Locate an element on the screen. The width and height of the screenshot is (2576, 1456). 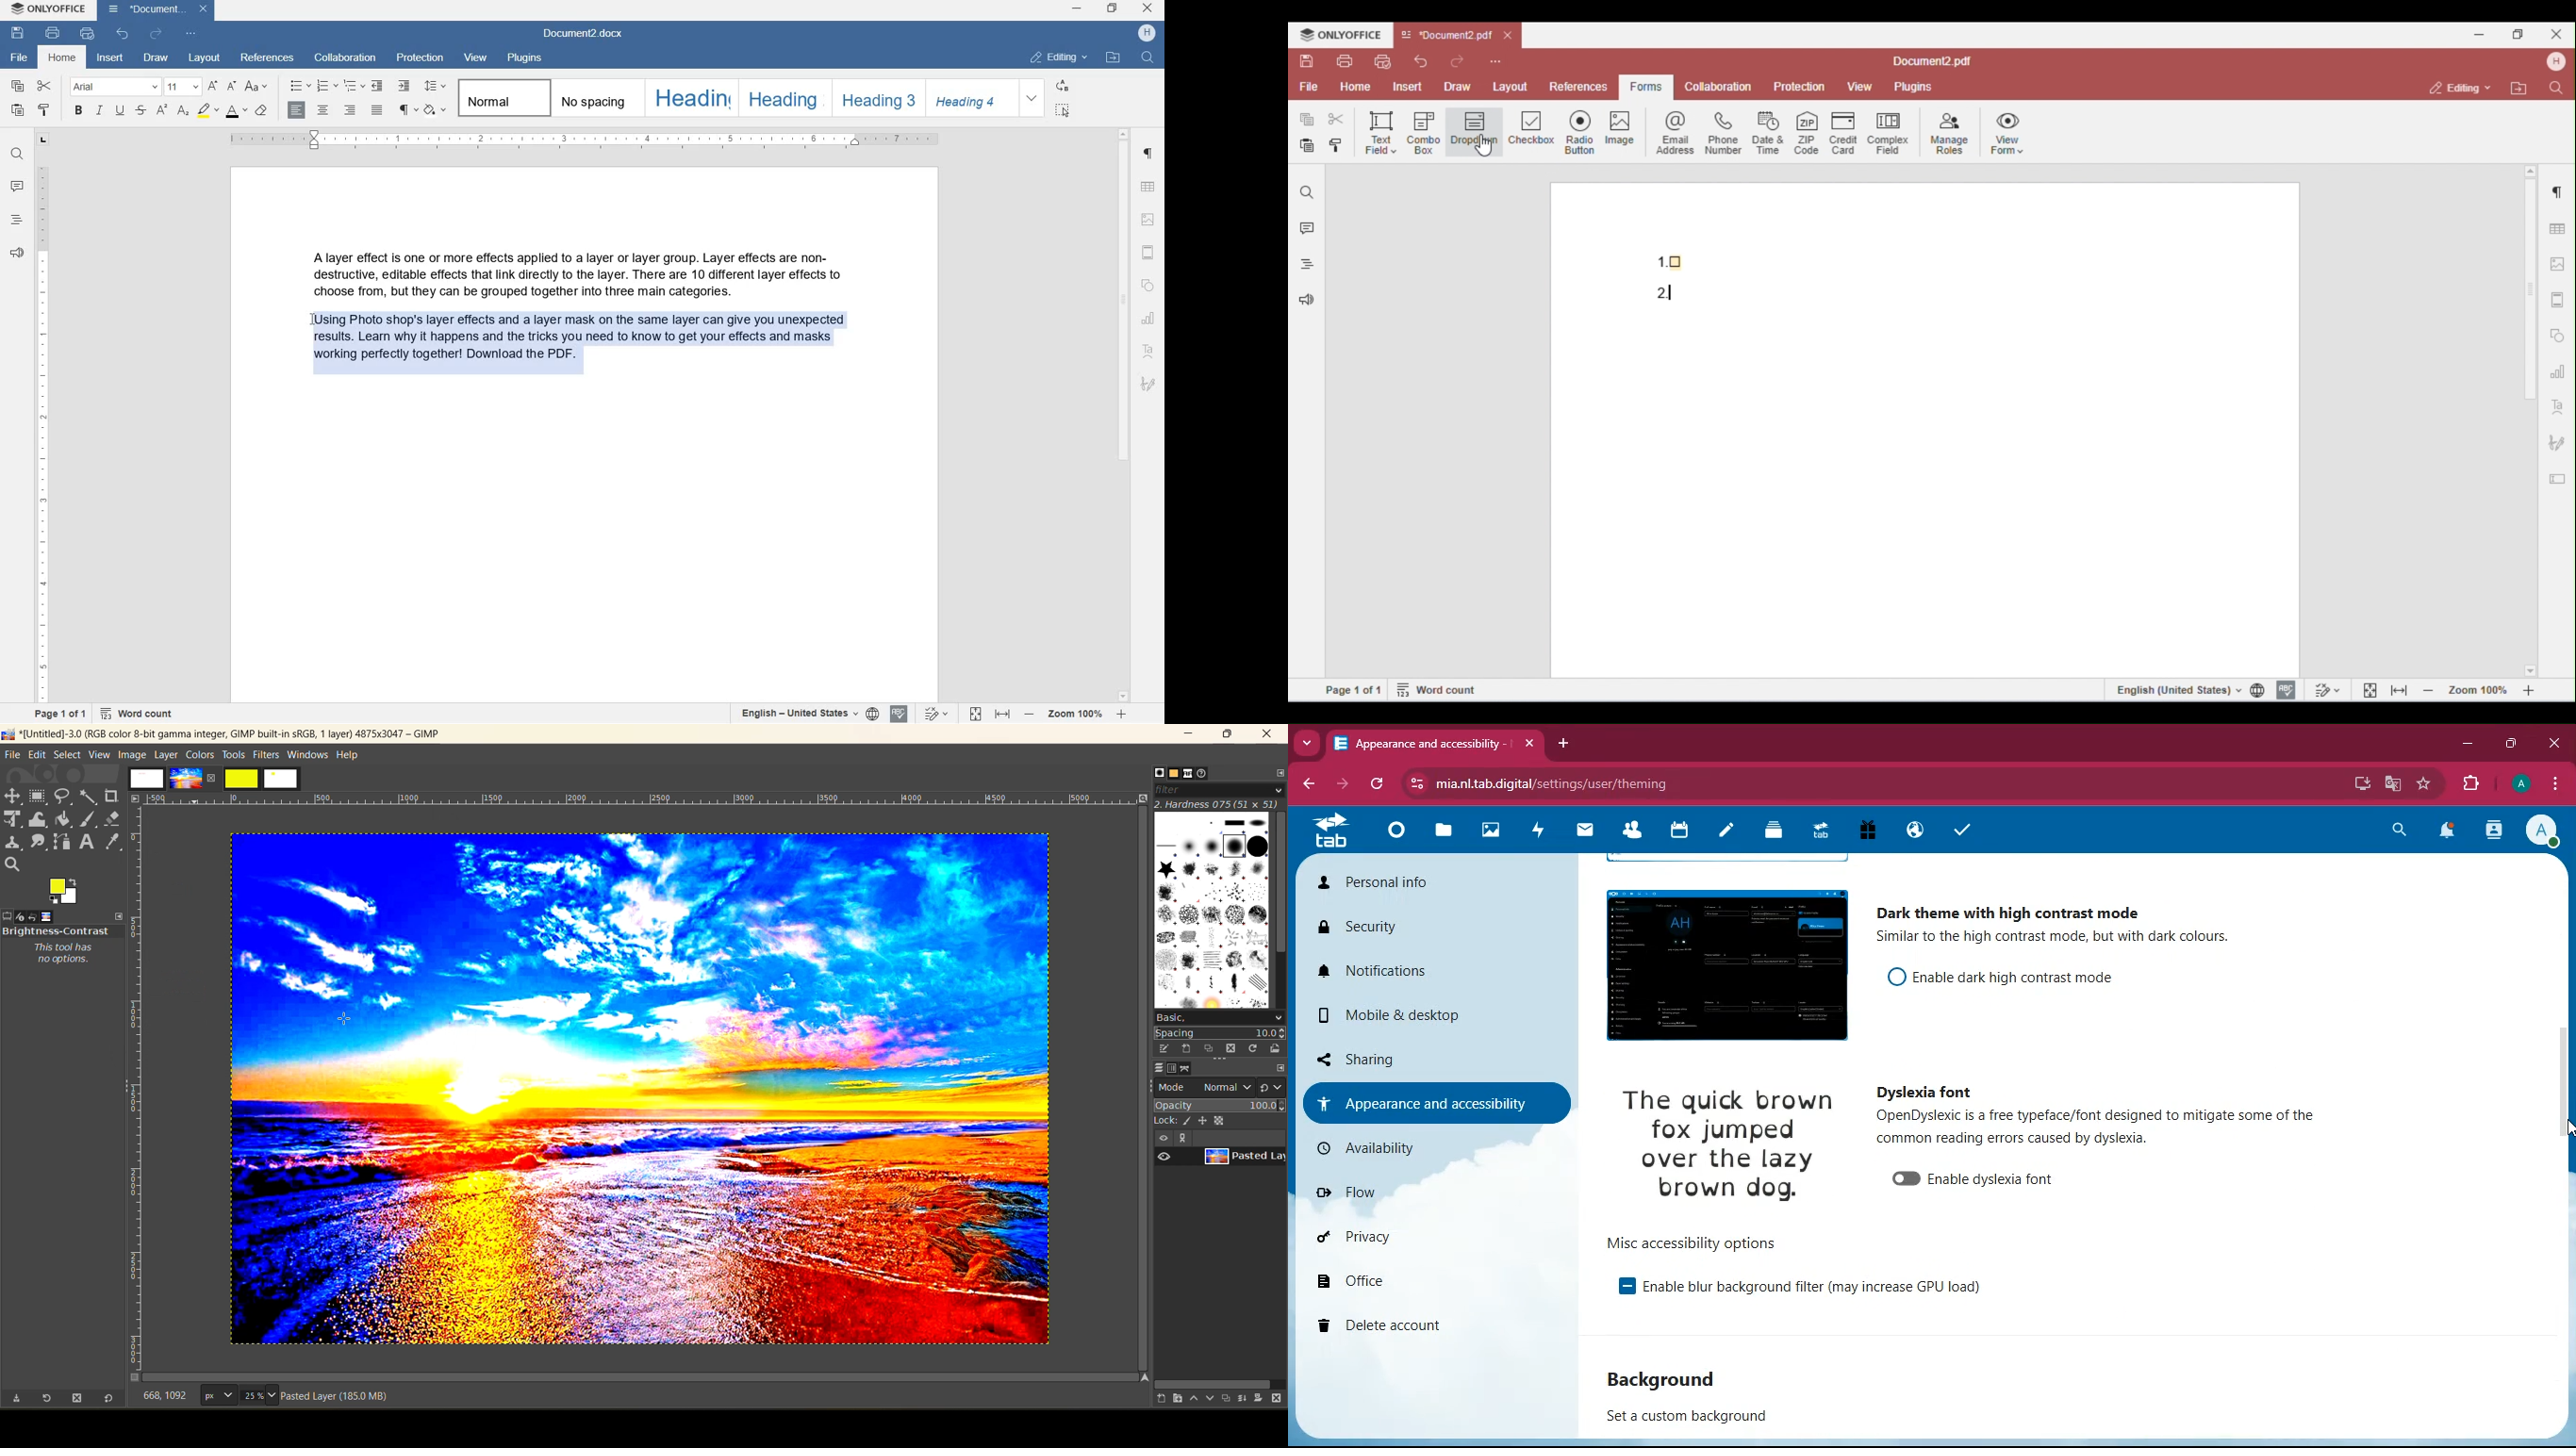
search is located at coordinates (2398, 830).